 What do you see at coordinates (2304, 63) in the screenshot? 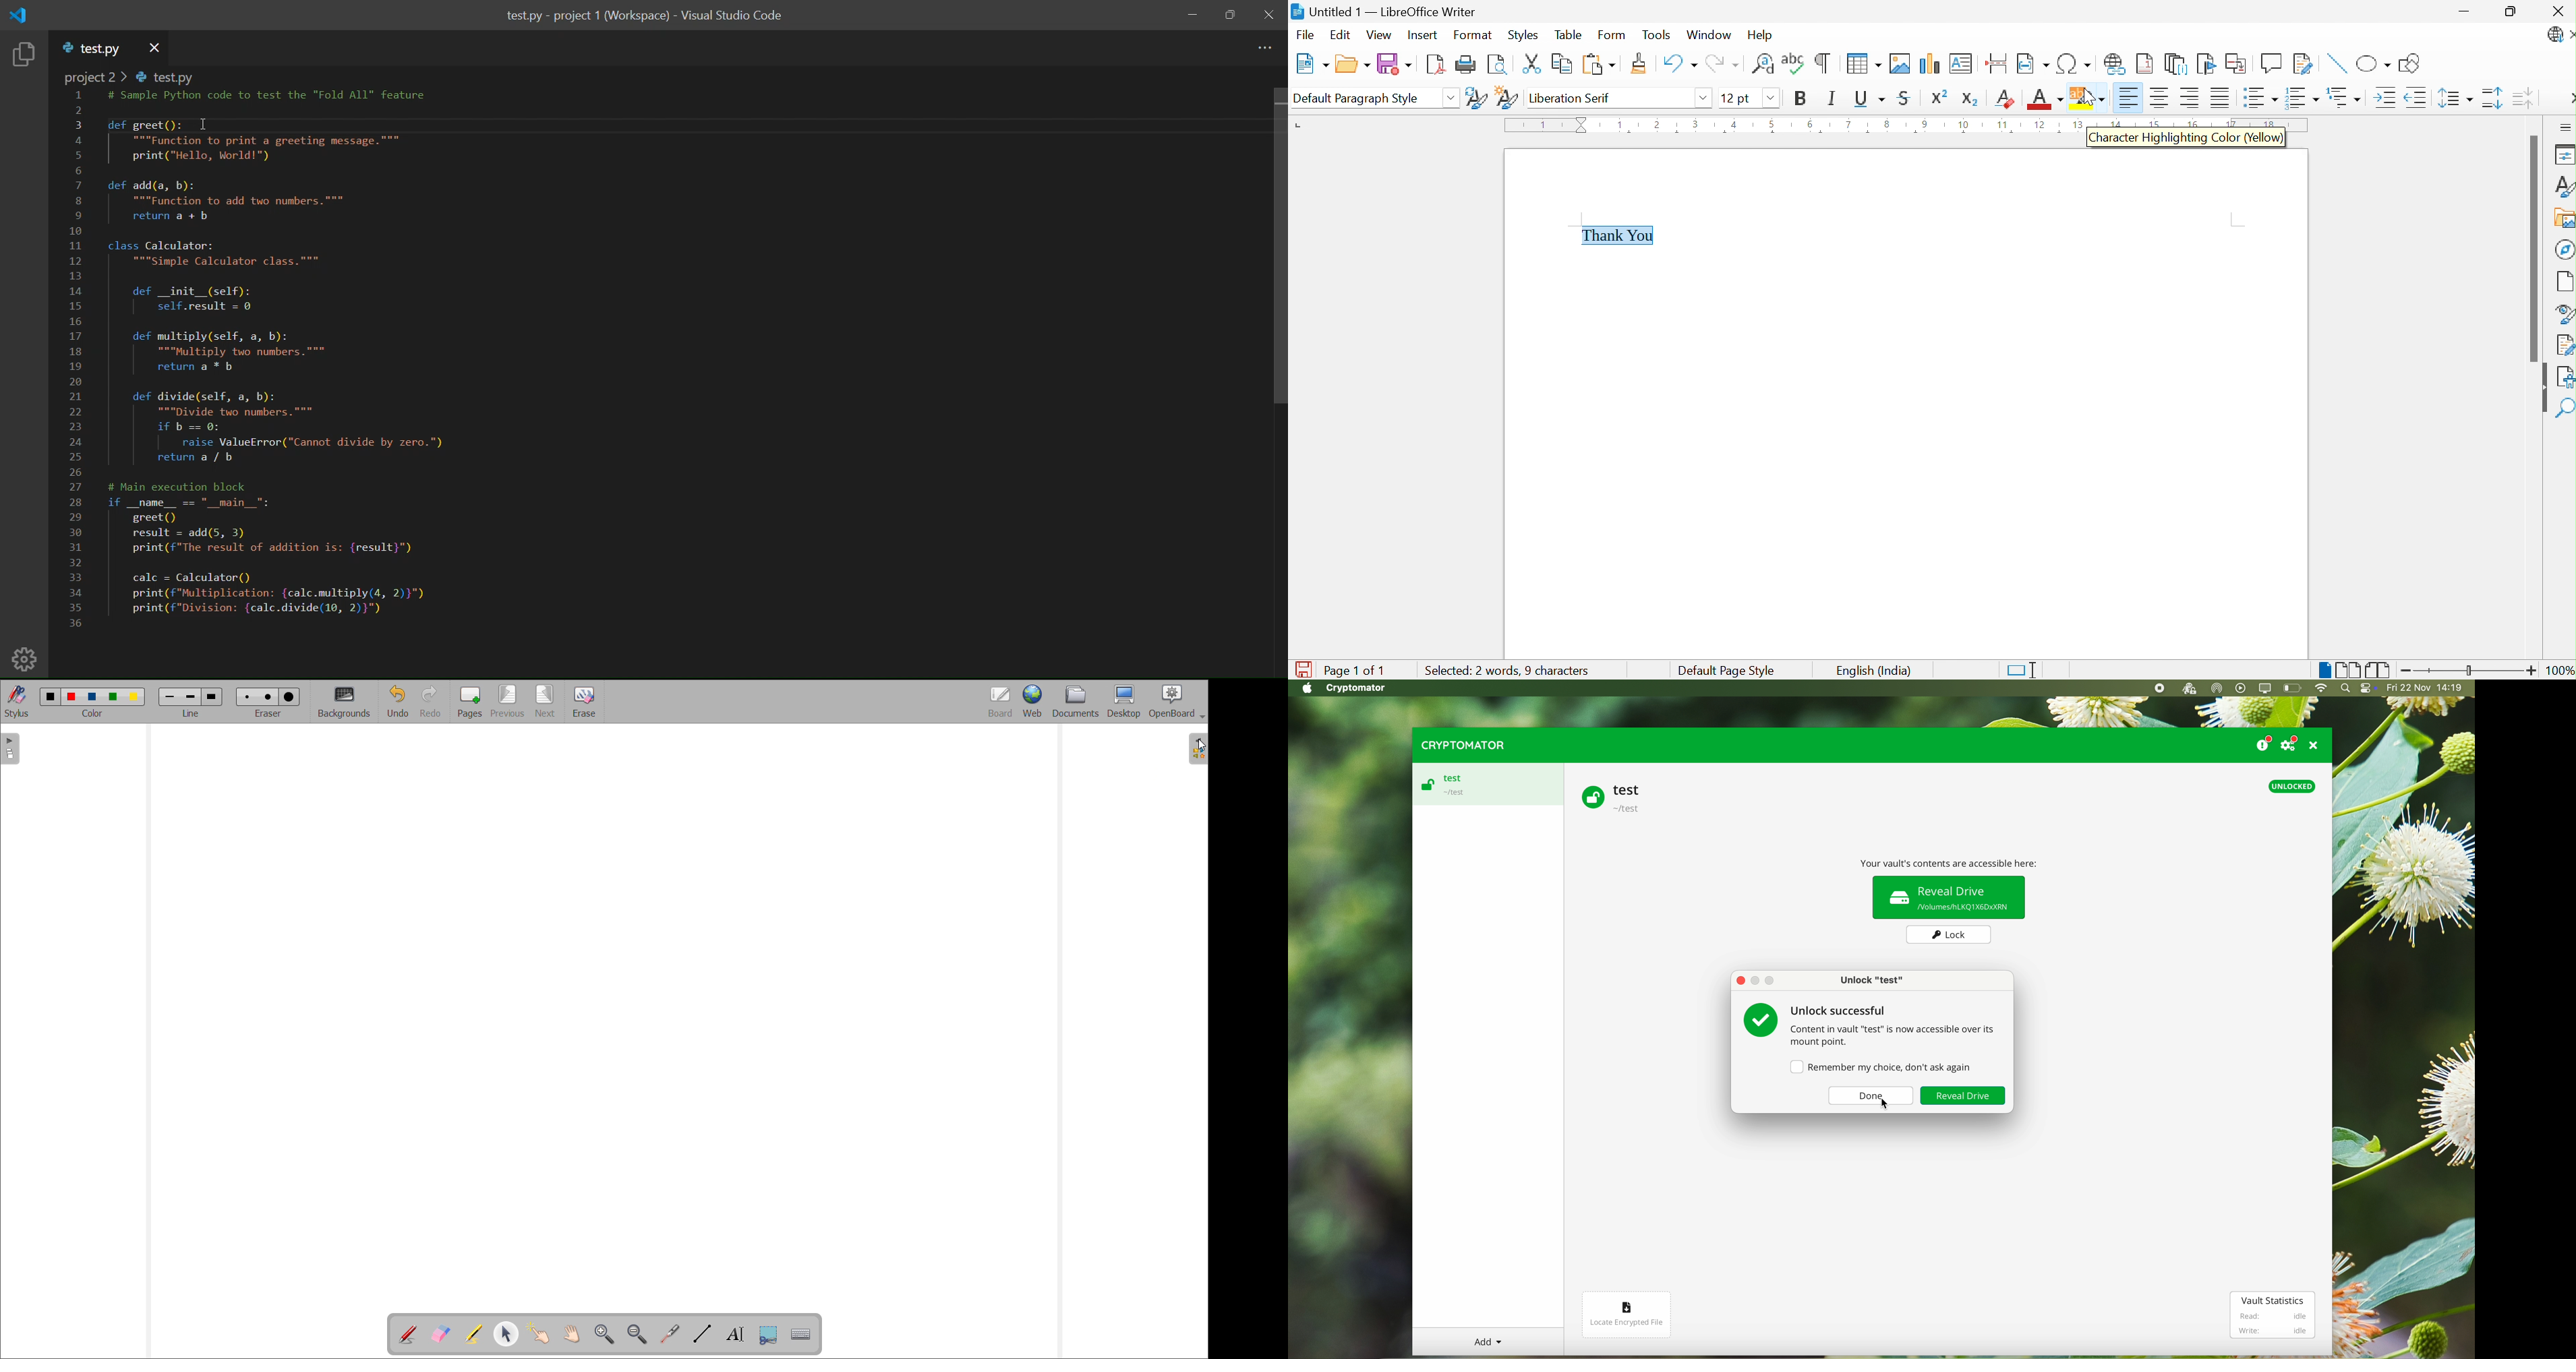
I see `Show Track Changes Functions` at bounding box center [2304, 63].